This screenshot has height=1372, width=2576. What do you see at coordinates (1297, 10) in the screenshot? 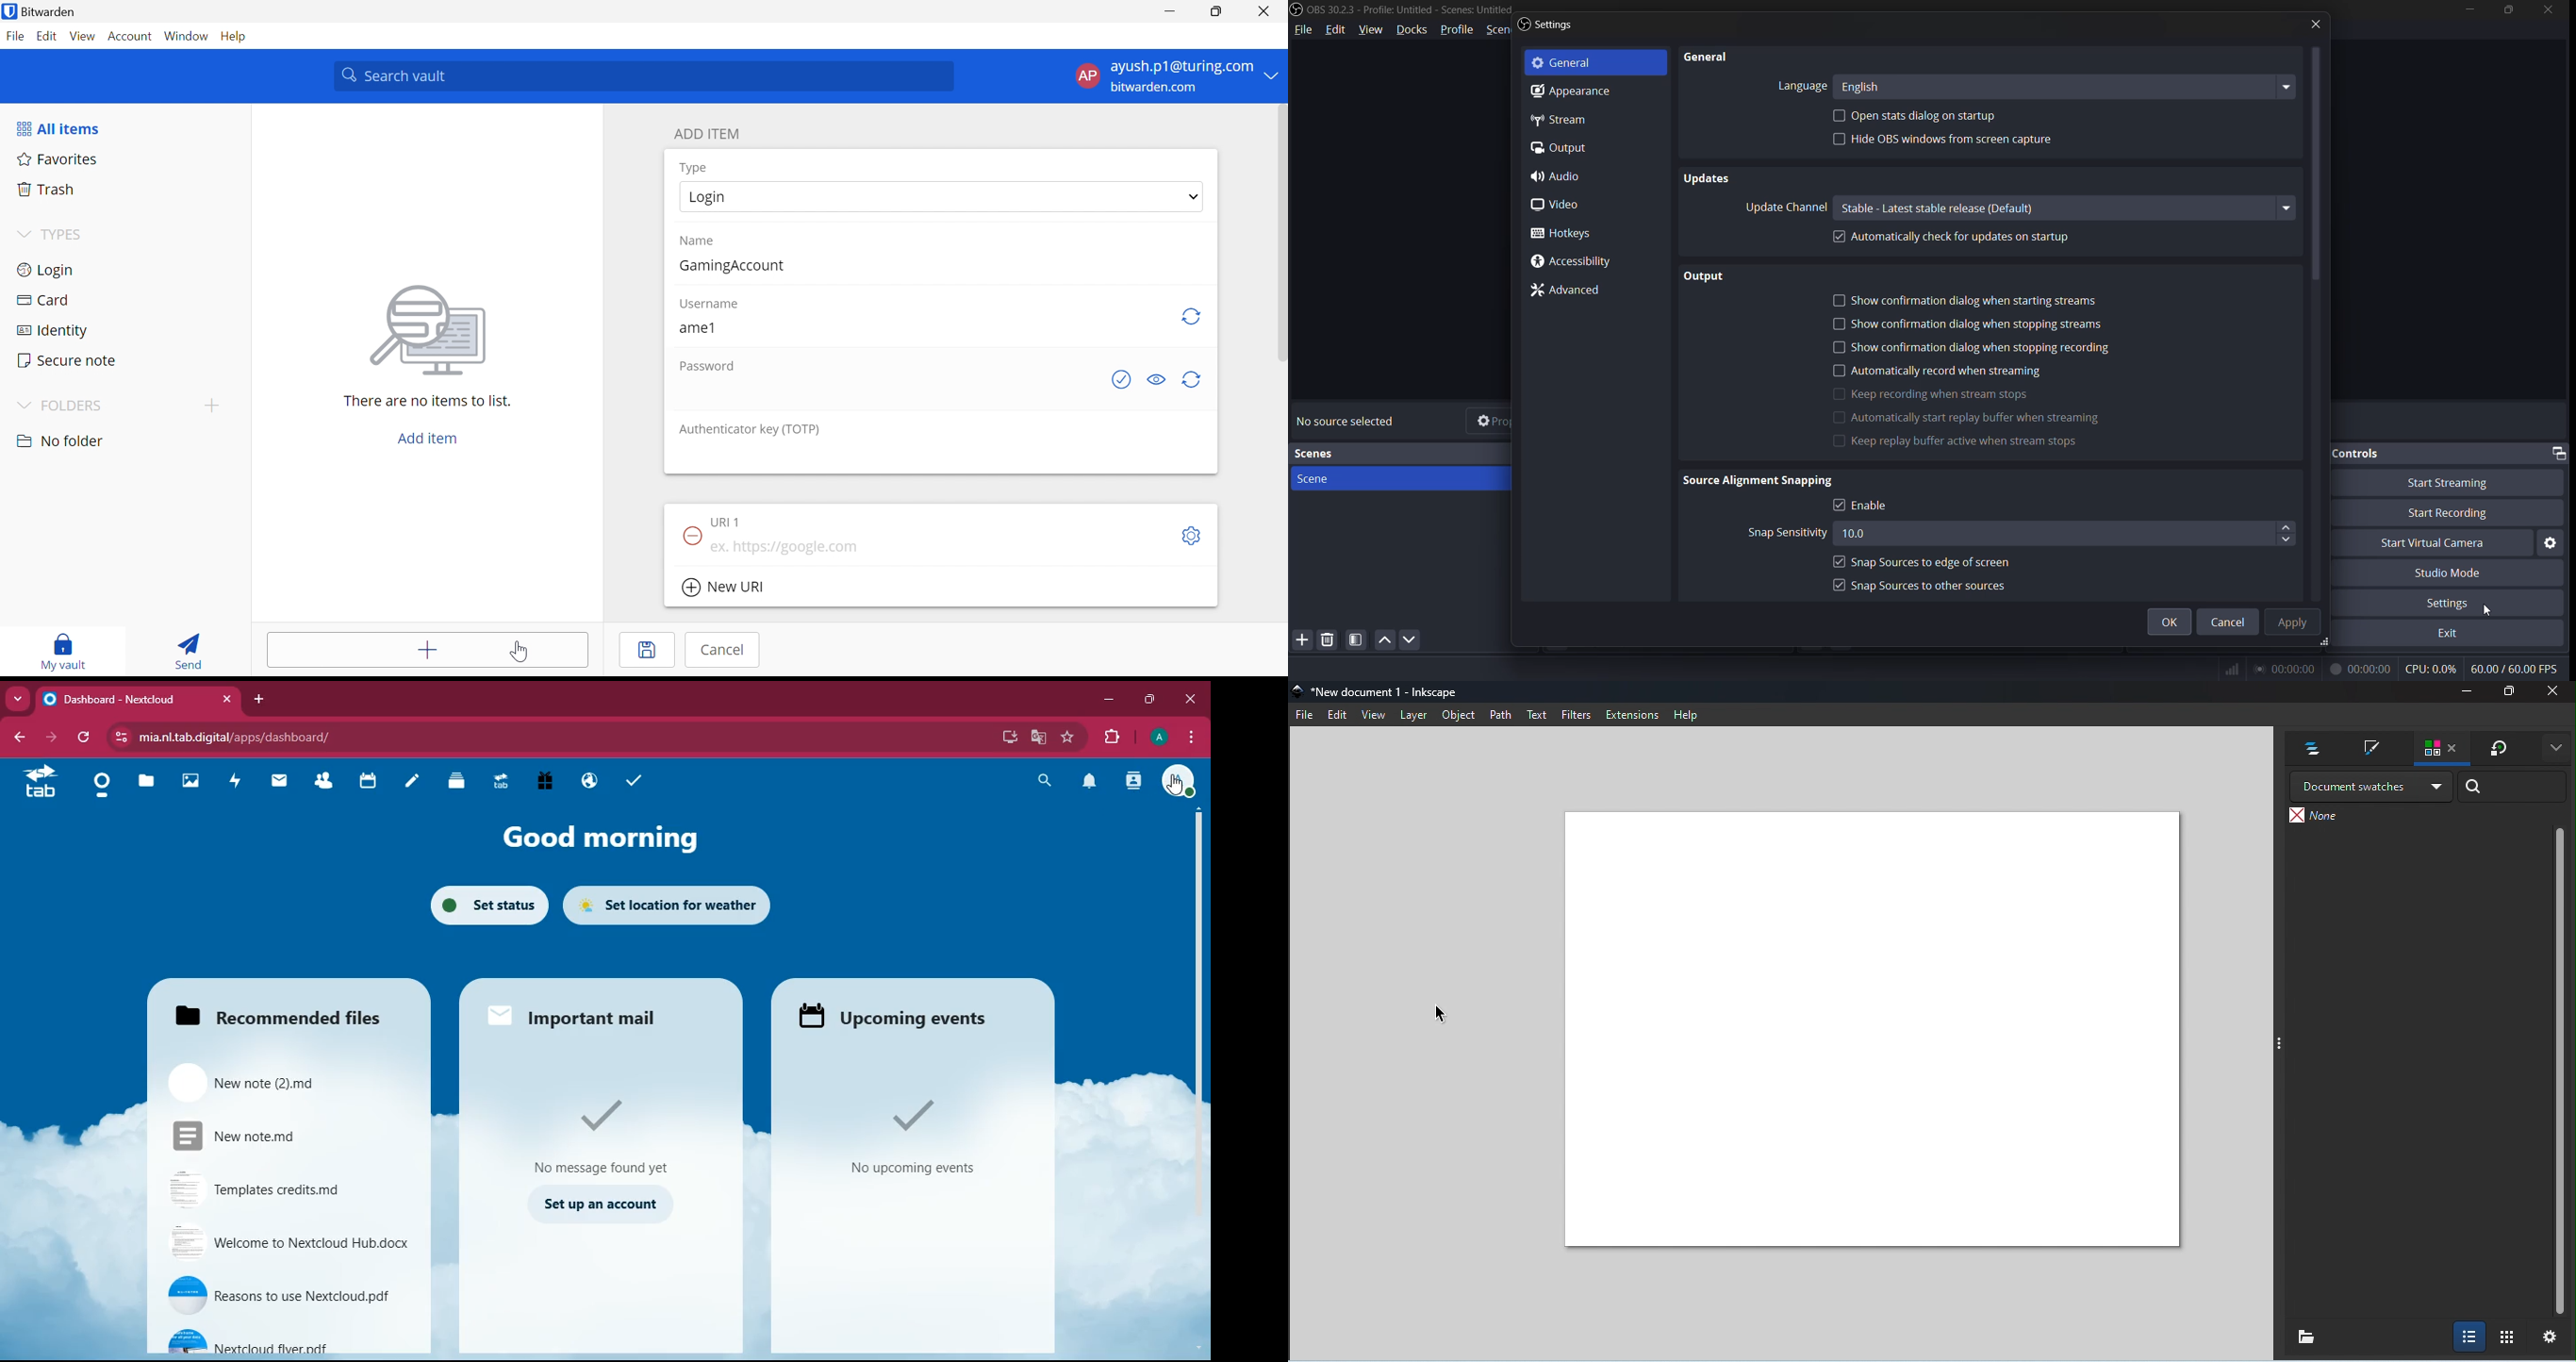
I see `App icon` at bounding box center [1297, 10].